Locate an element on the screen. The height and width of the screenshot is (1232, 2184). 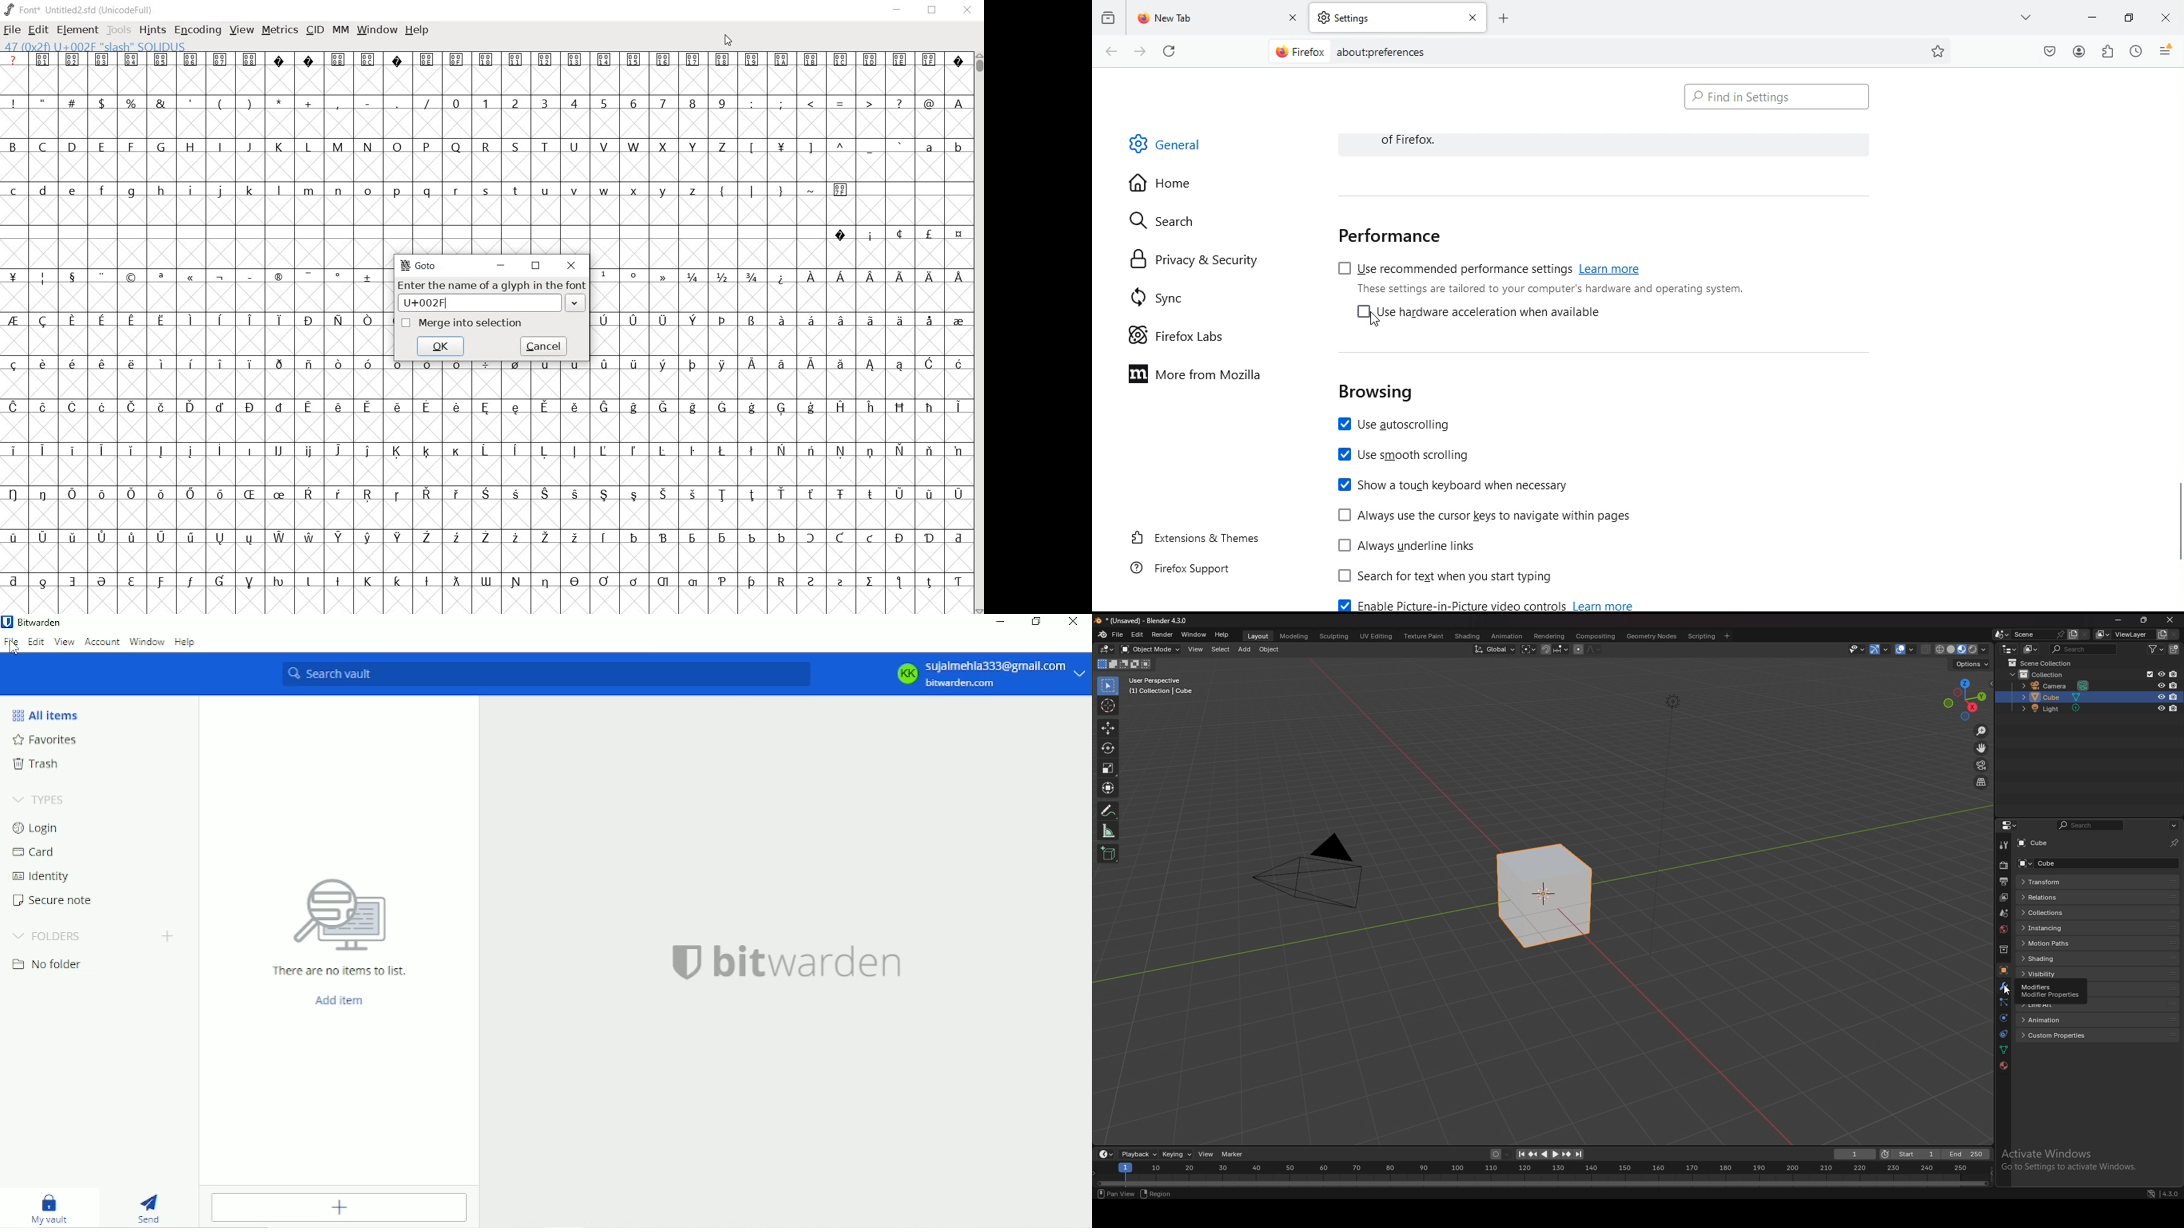
disable in renders is located at coordinates (2174, 674).